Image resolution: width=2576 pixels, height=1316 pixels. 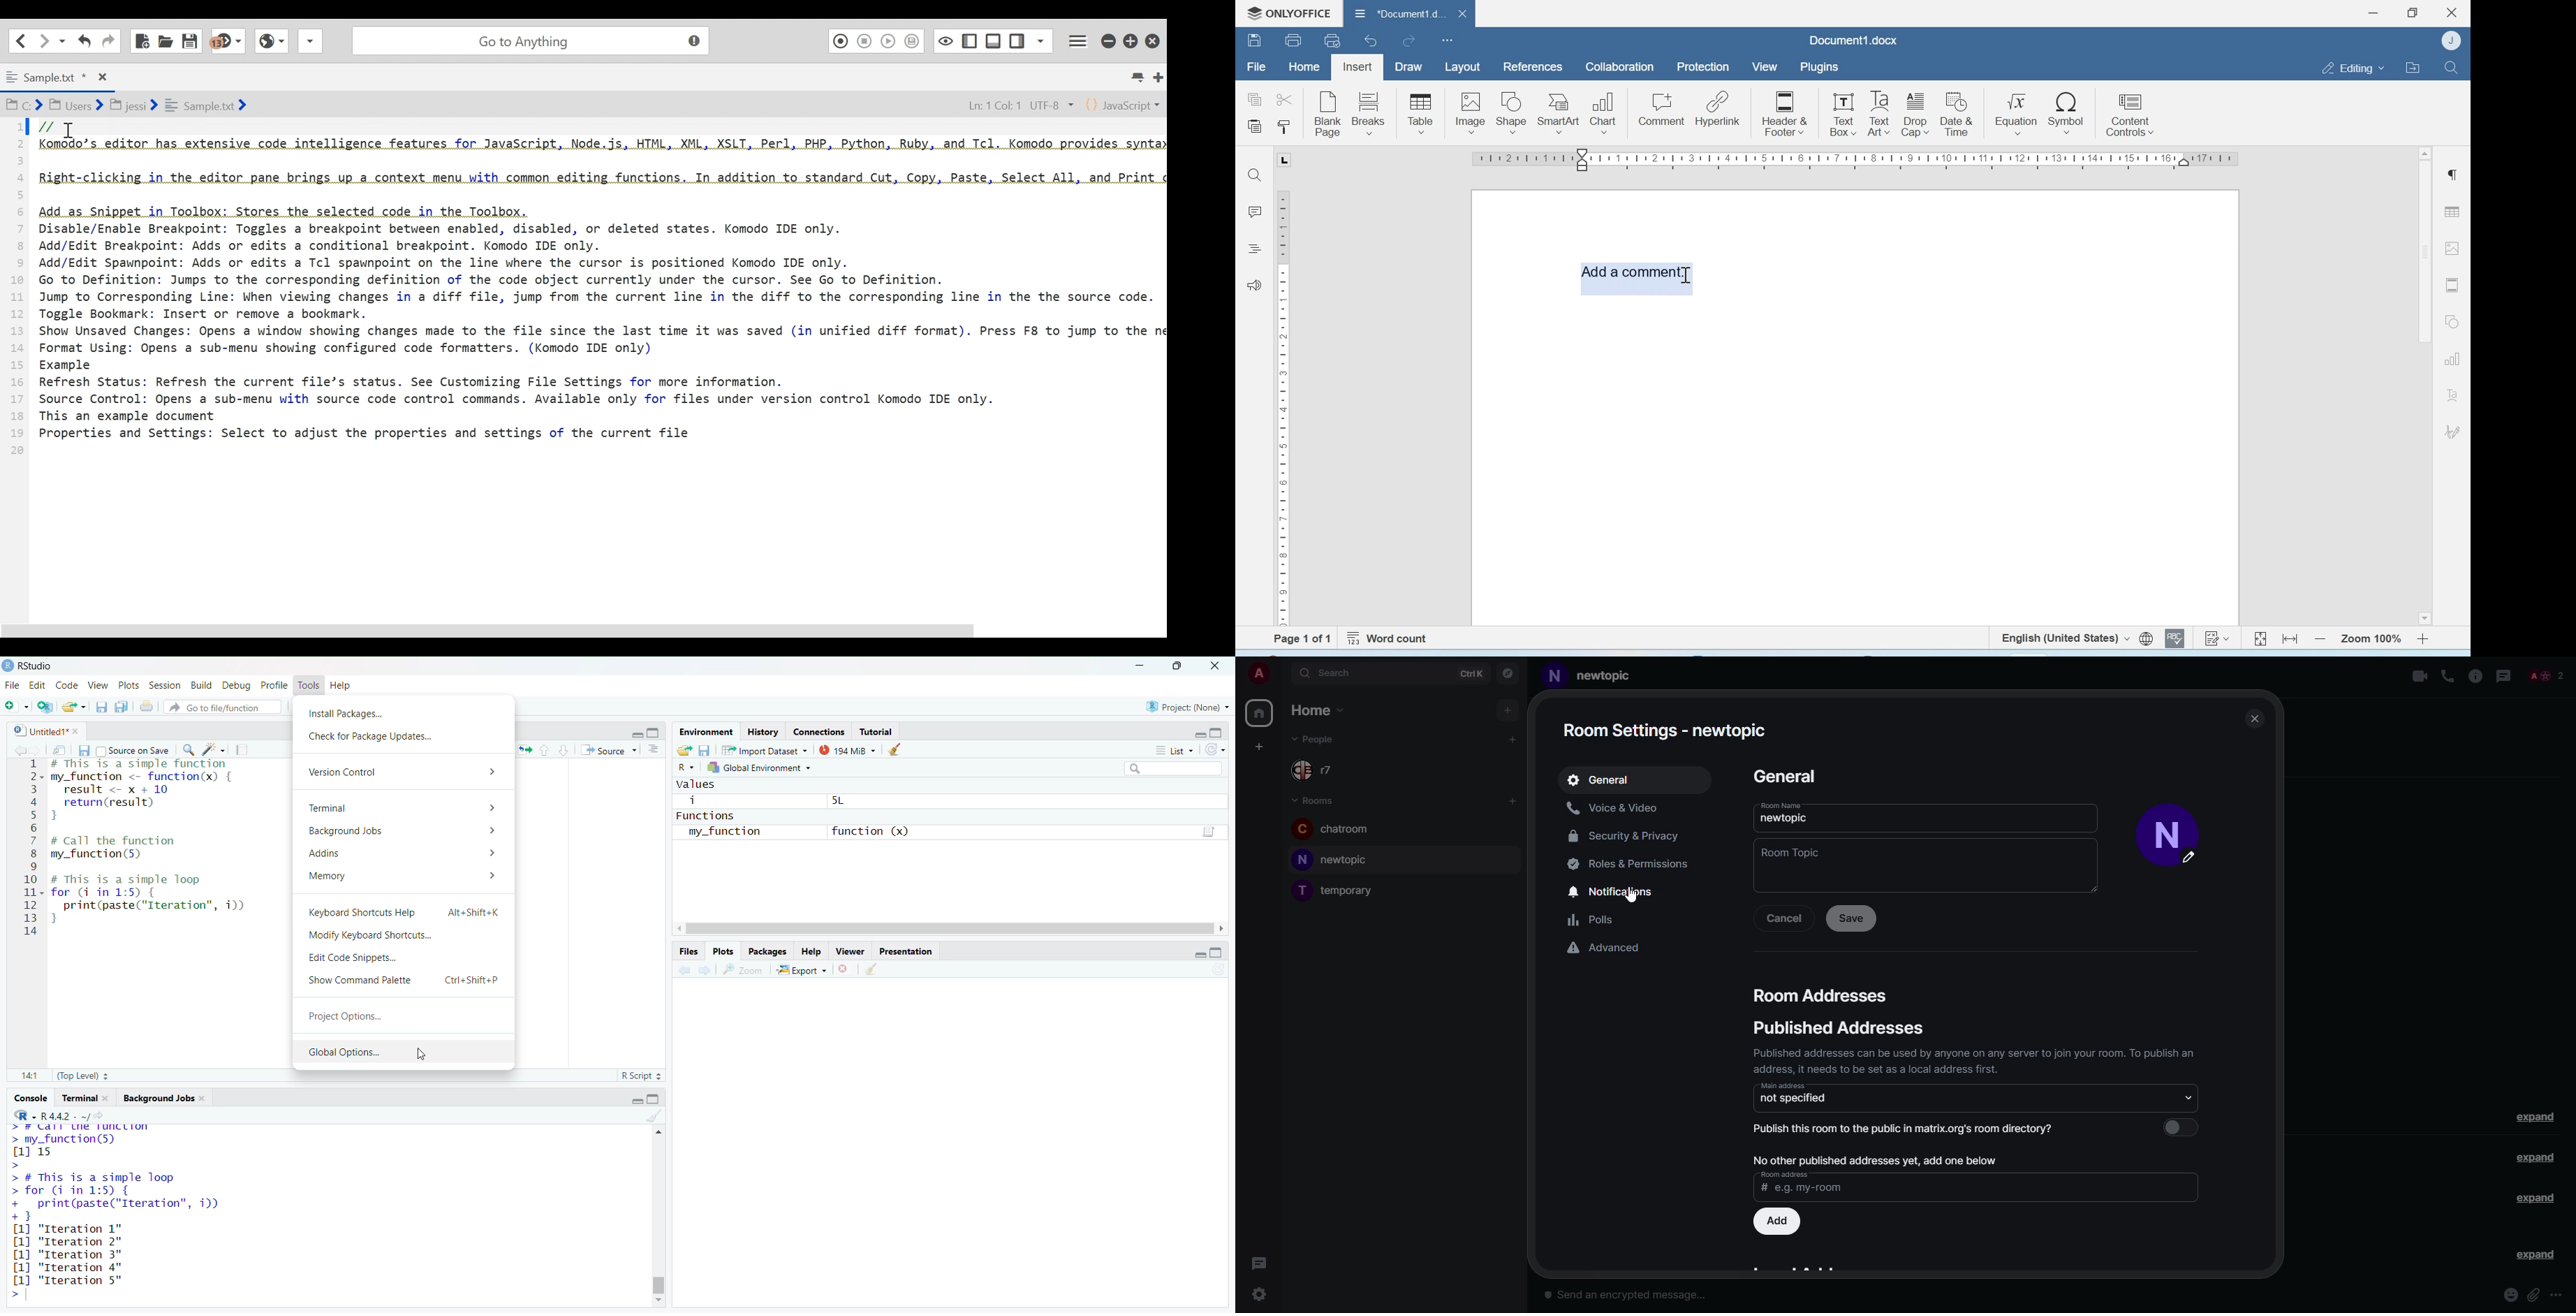 What do you see at coordinates (1662, 109) in the screenshot?
I see `Comment` at bounding box center [1662, 109].